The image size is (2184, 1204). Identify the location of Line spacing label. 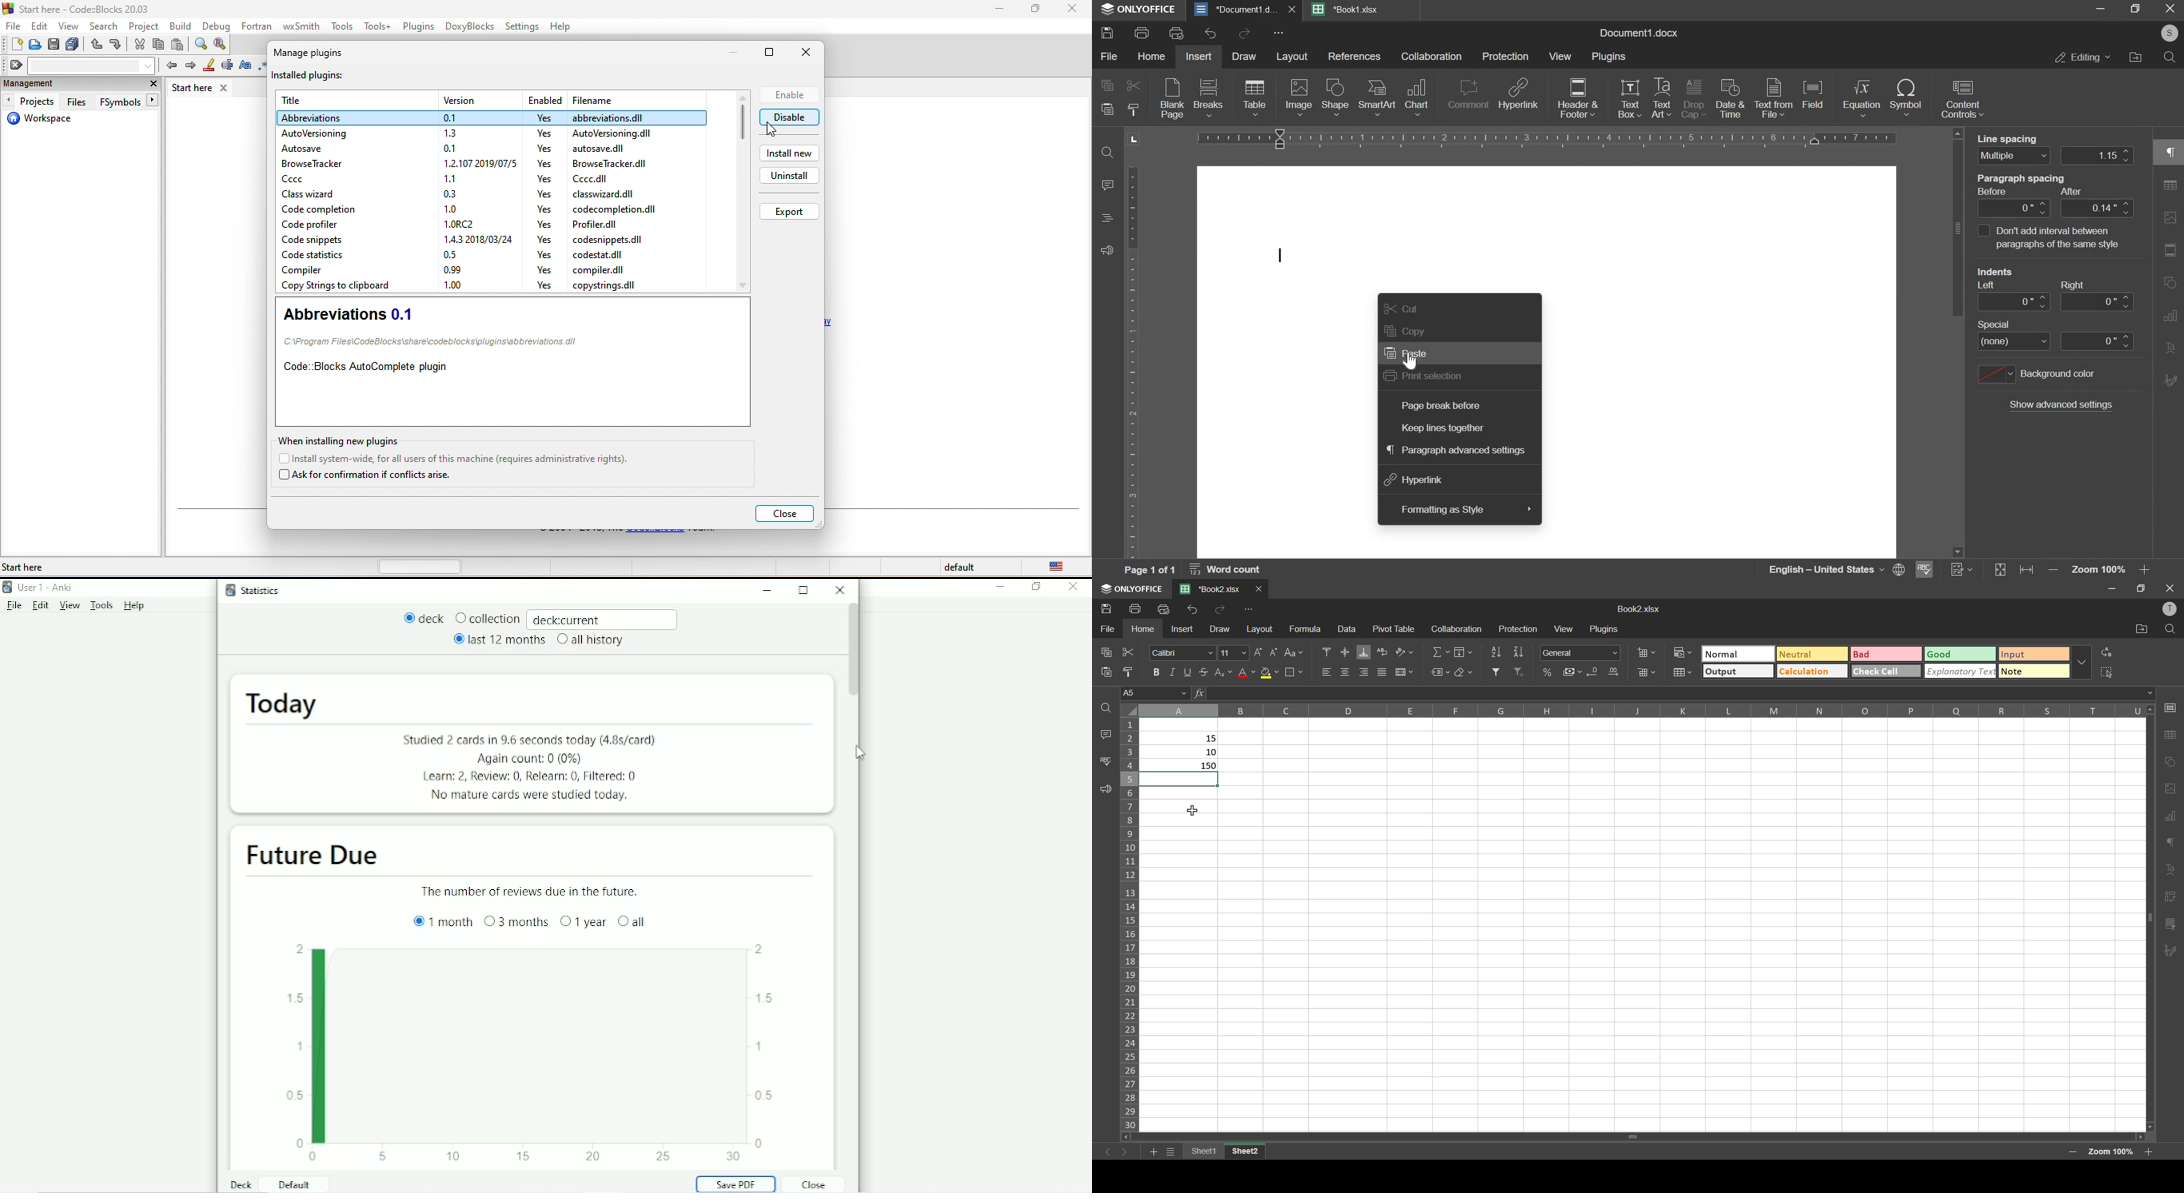
(2013, 136).